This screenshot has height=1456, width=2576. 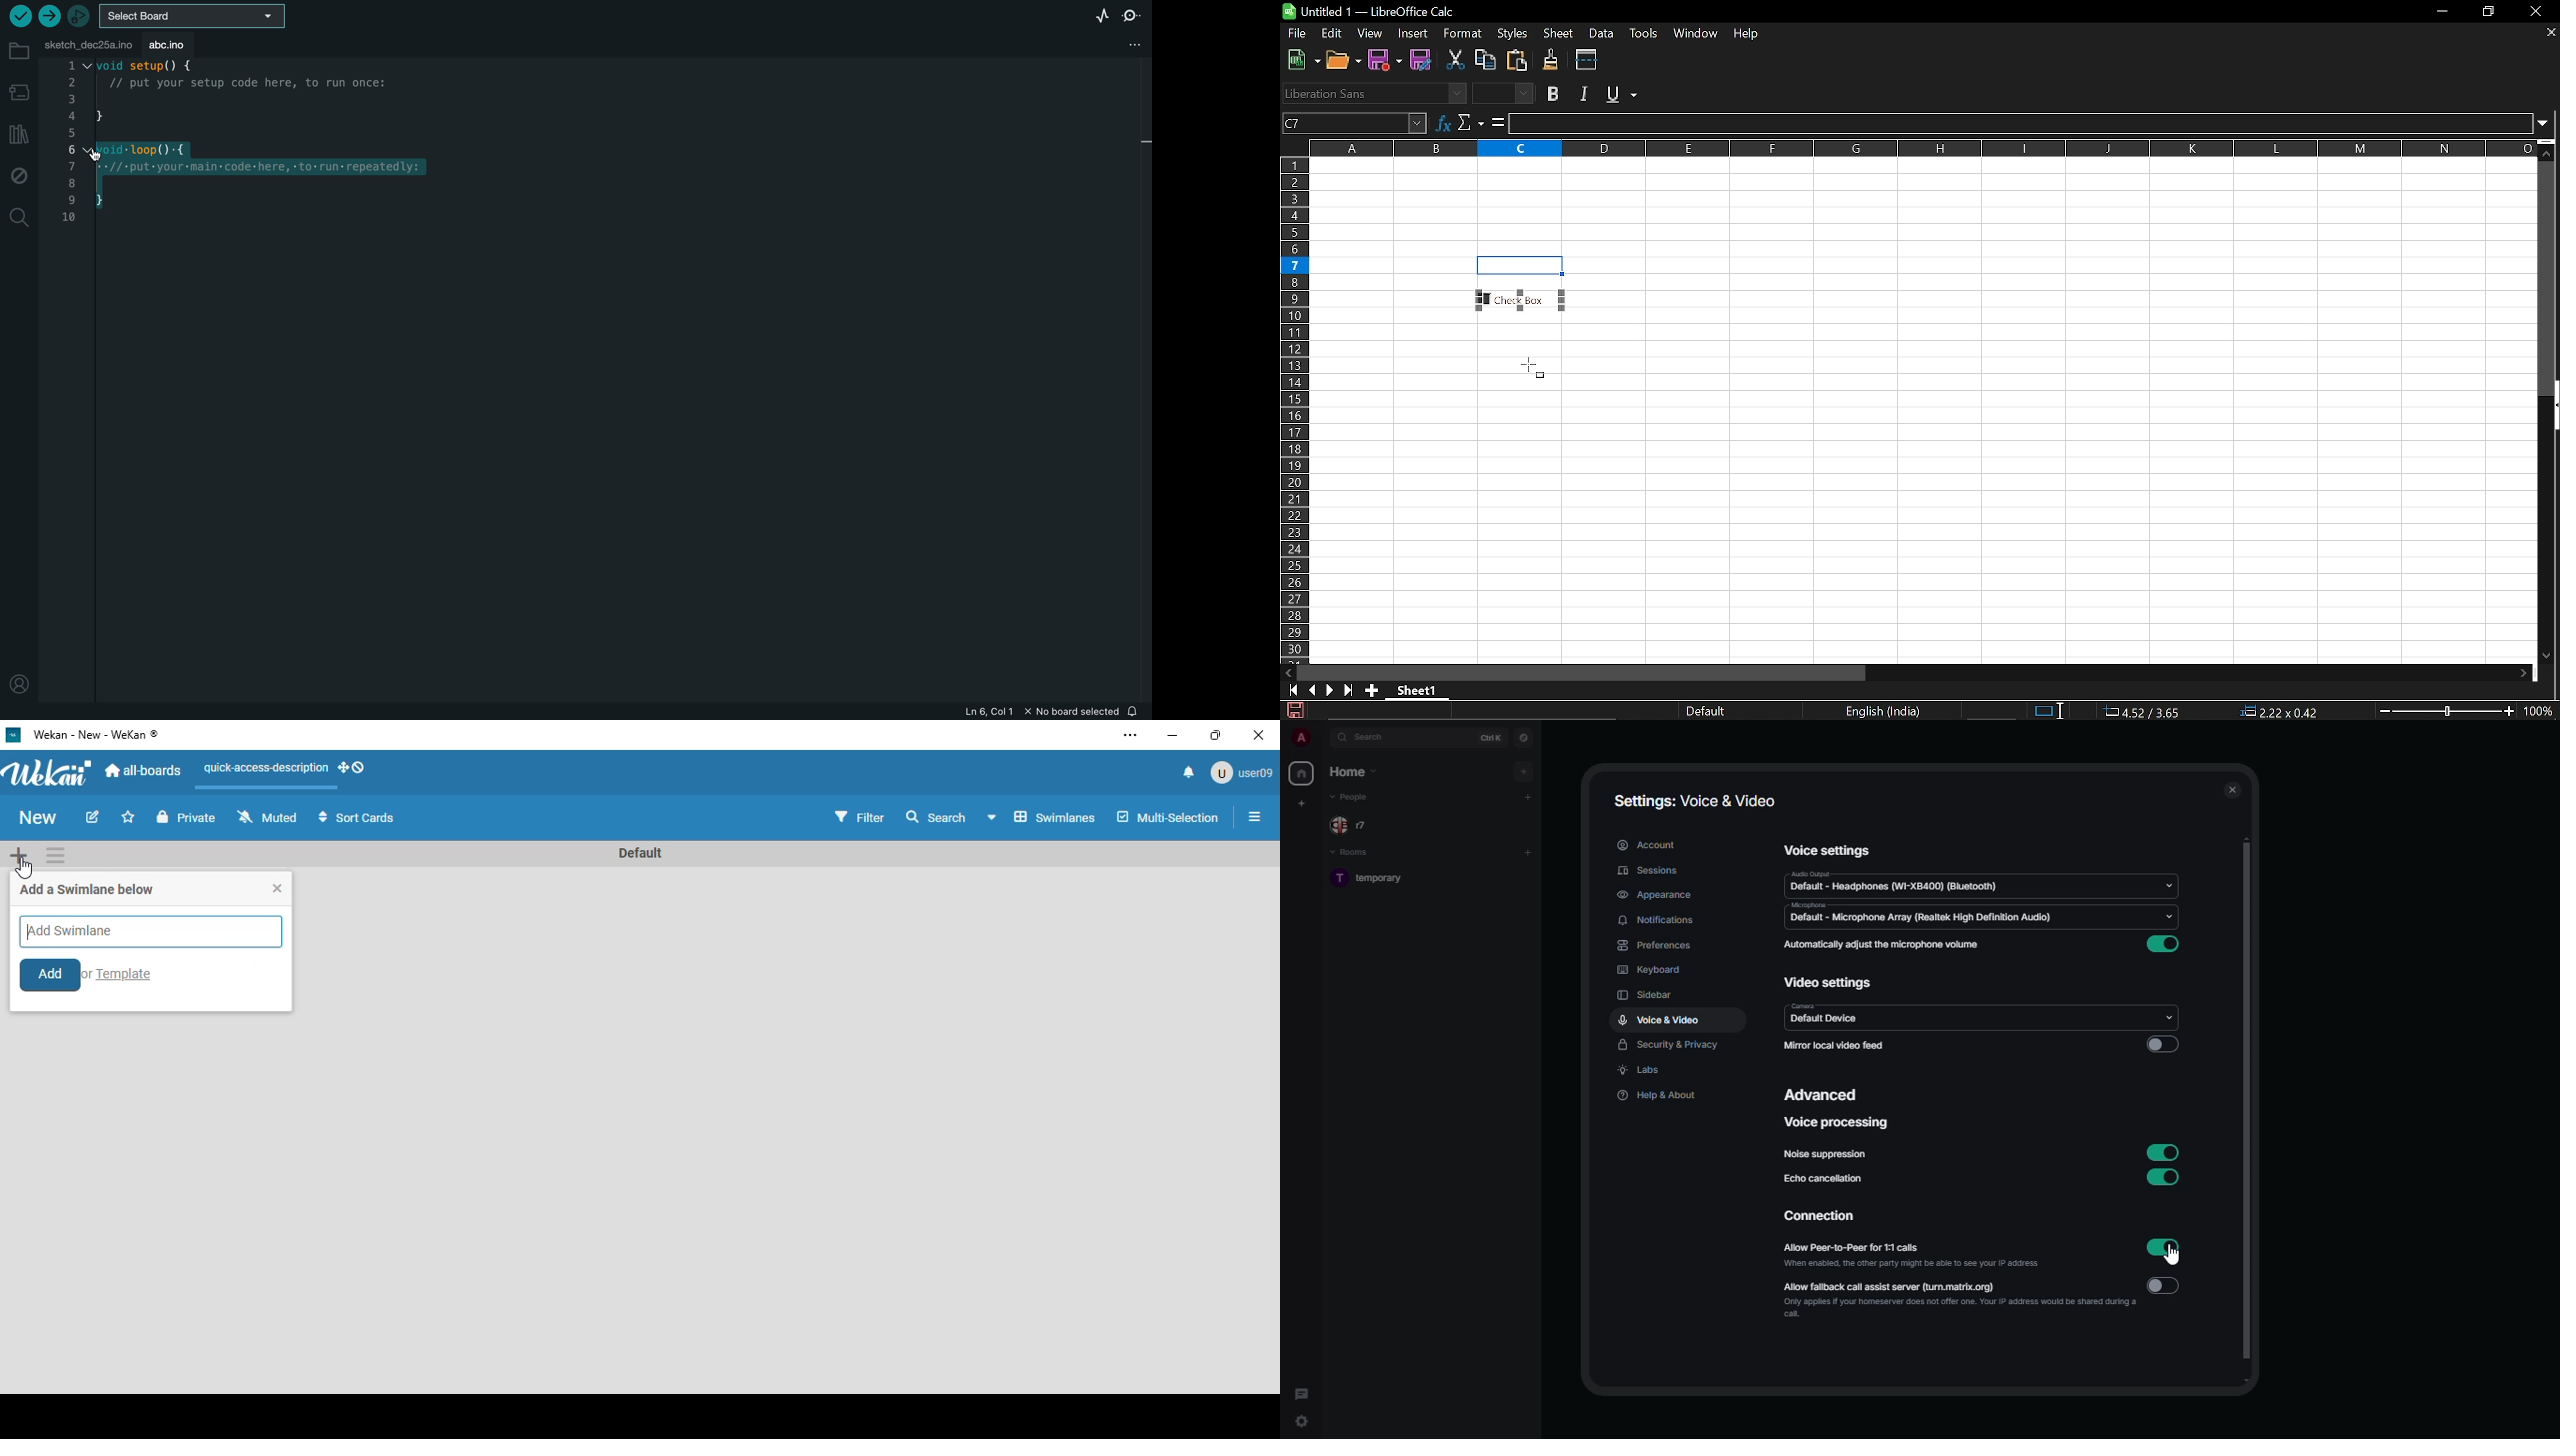 What do you see at coordinates (86, 44) in the screenshot?
I see `file  tab ` at bounding box center [86, 44].